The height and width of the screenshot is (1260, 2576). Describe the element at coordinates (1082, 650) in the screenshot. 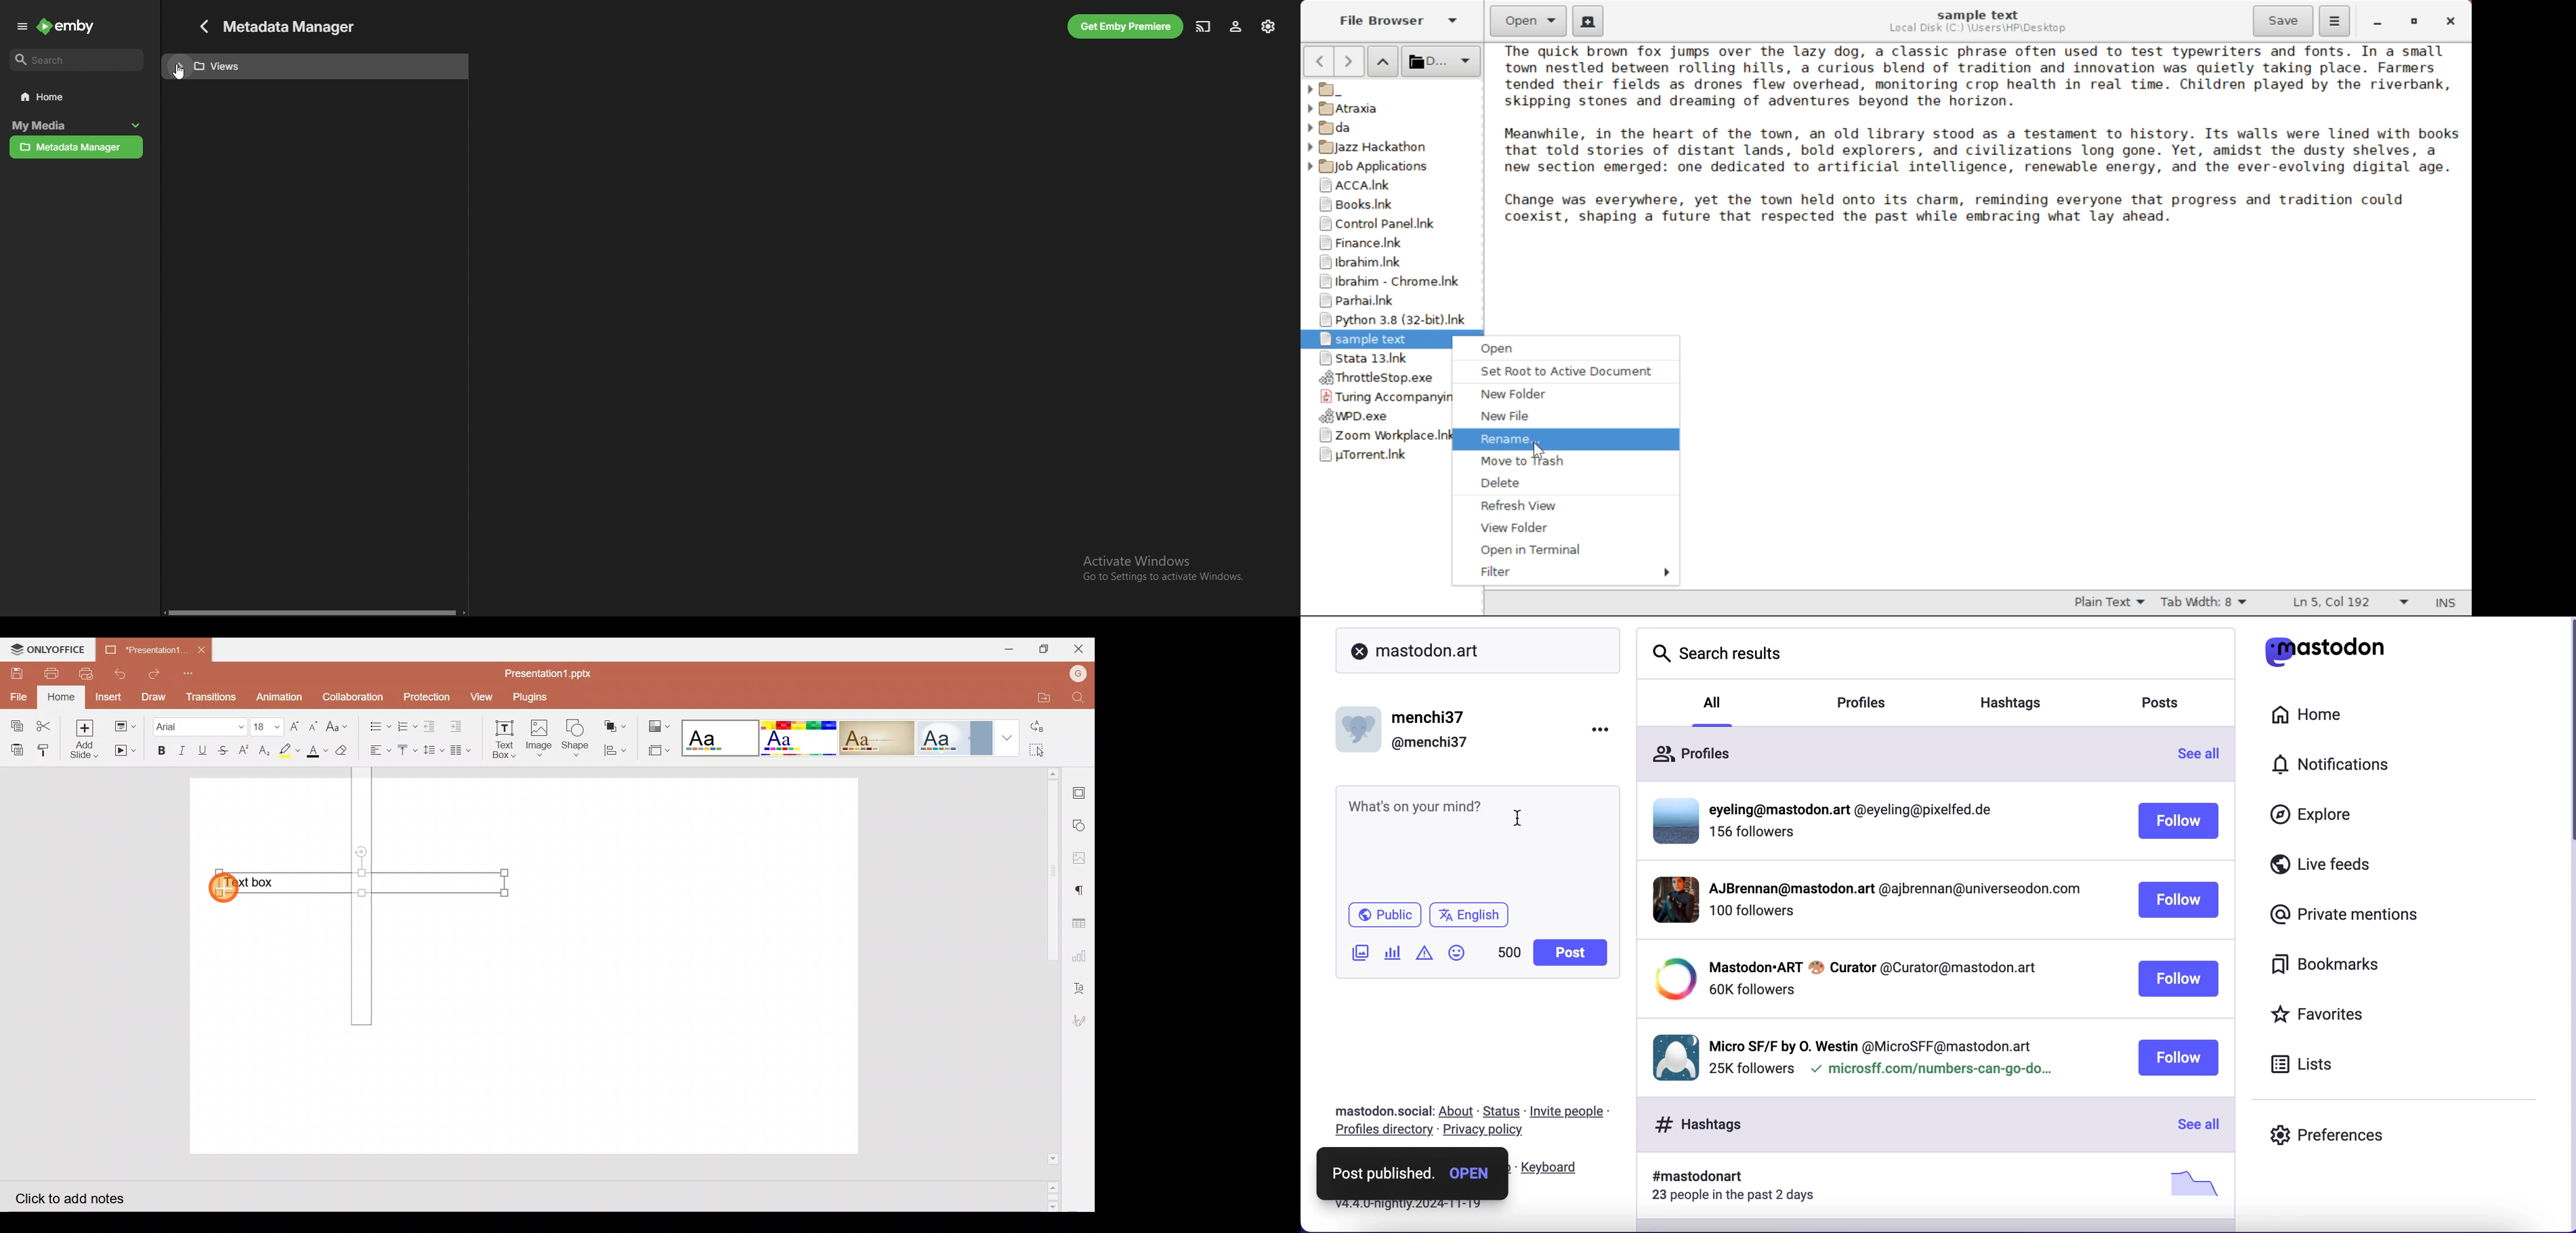

I see `Close` at that location.